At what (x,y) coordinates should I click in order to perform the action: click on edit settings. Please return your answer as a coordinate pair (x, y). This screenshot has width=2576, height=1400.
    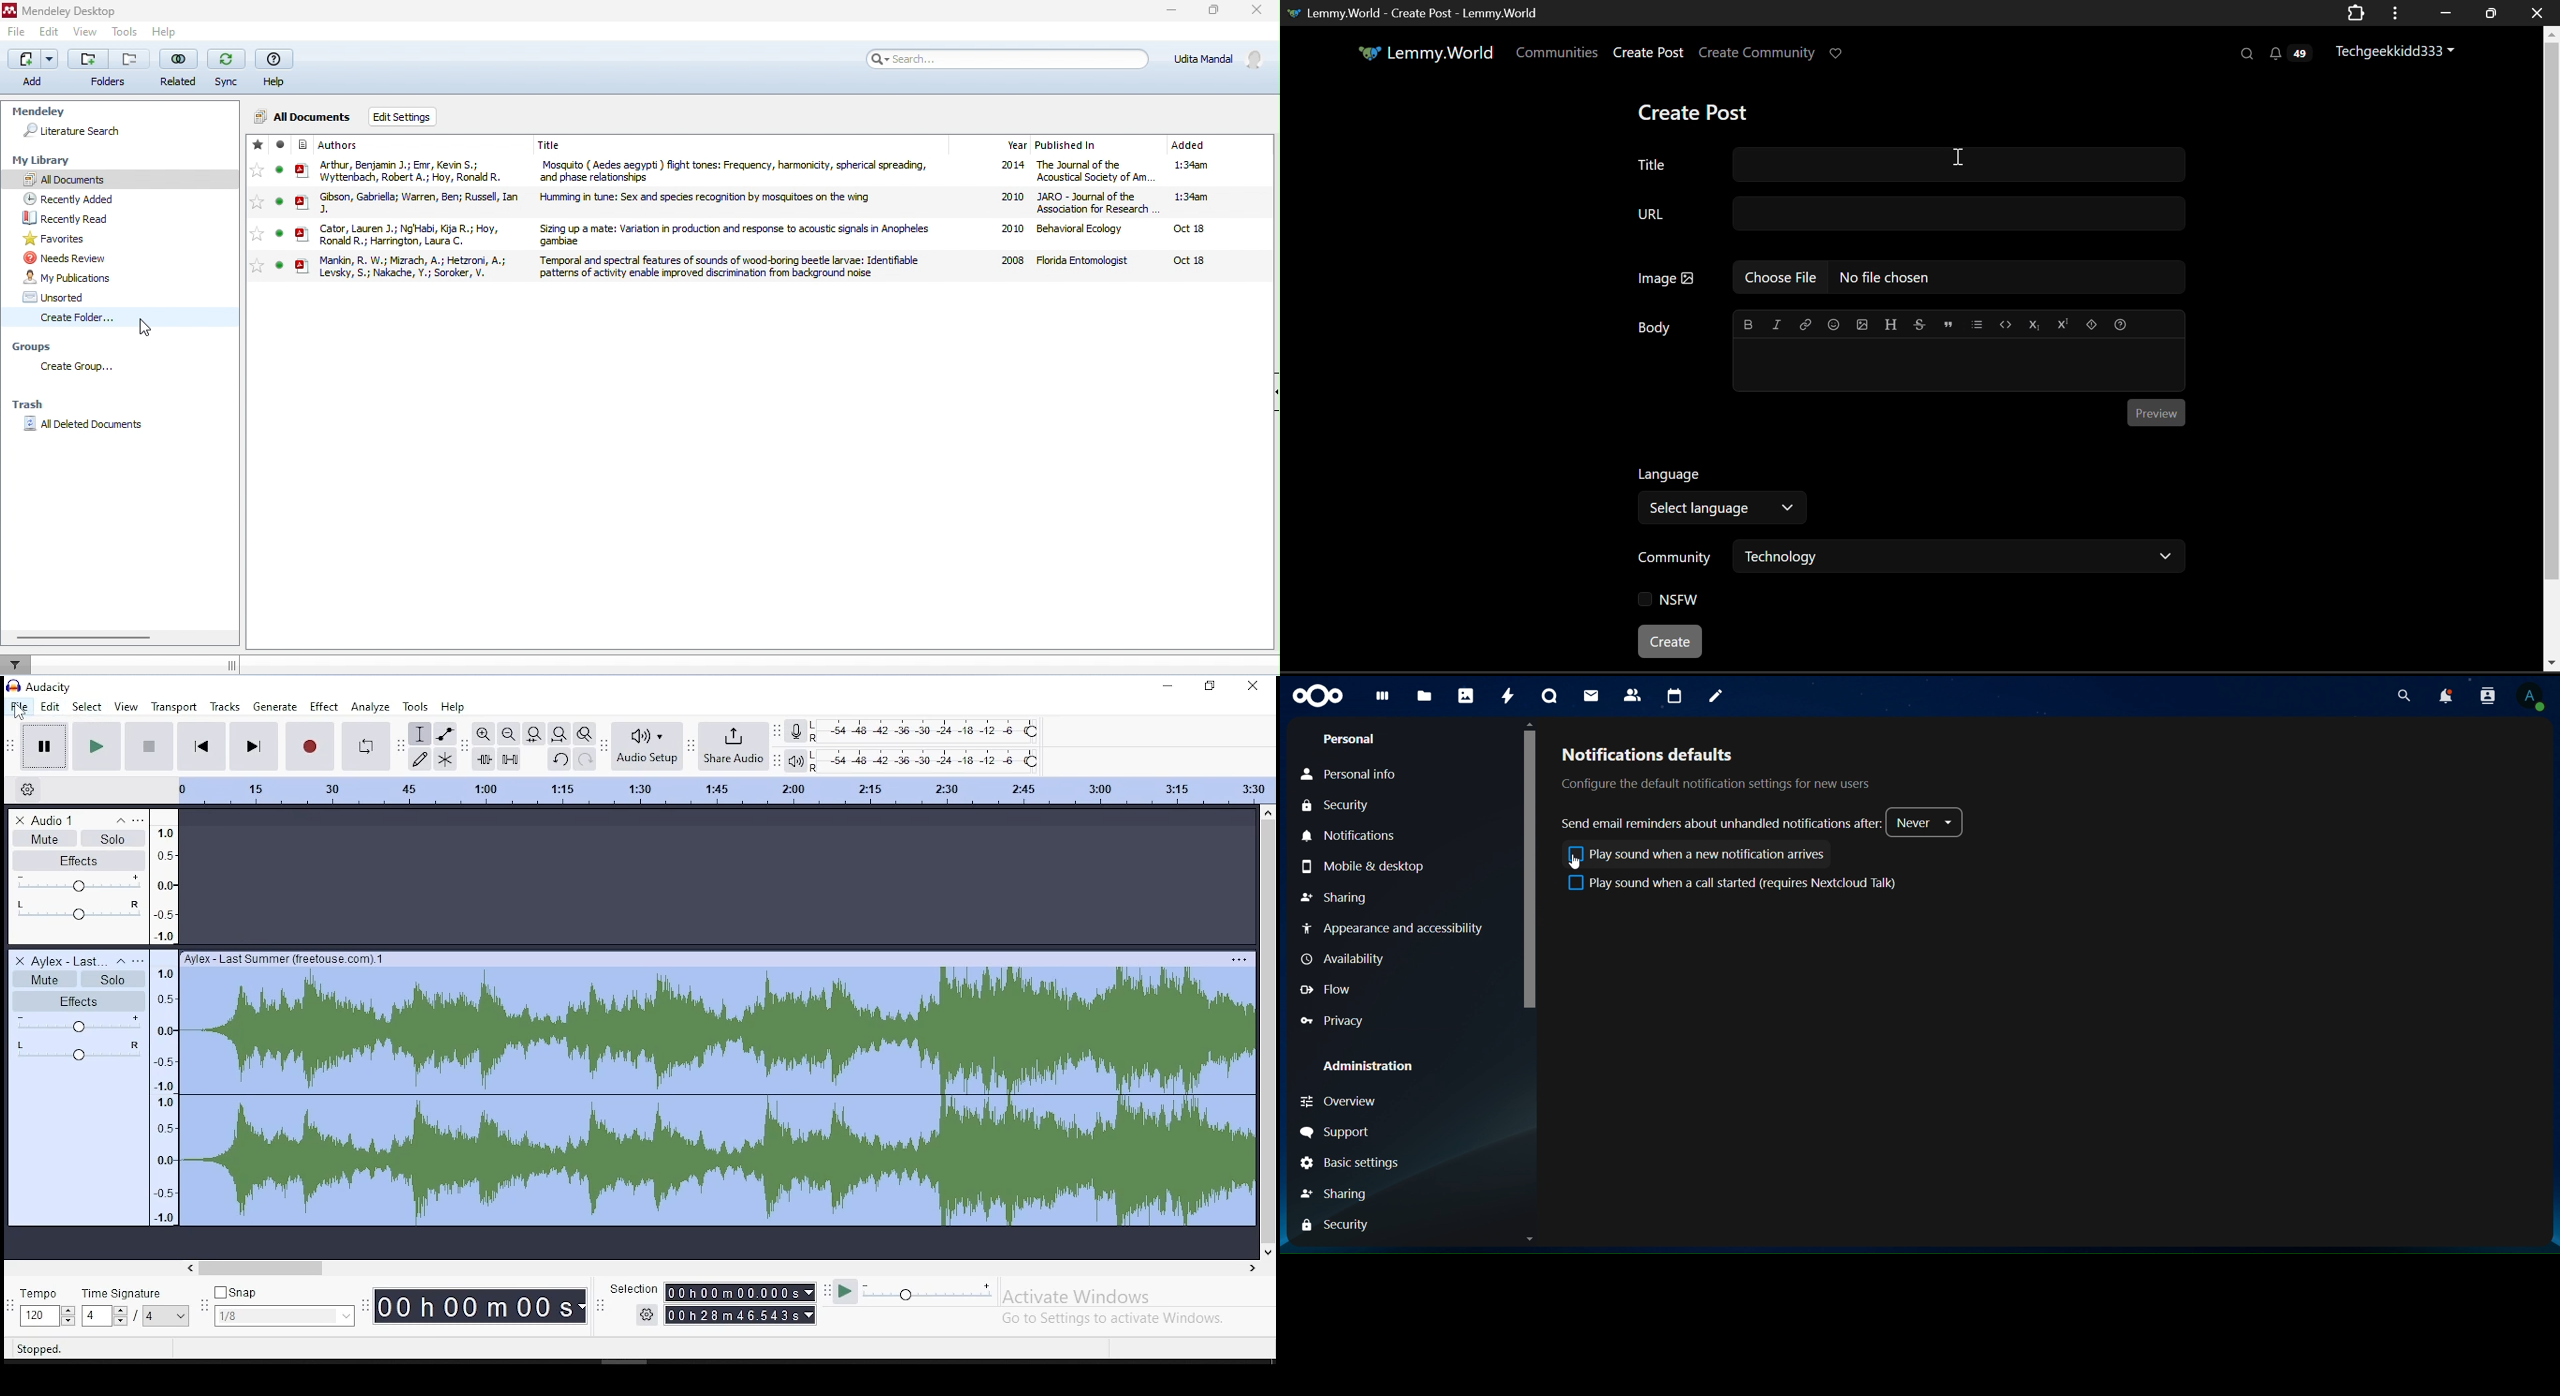
    Looking at the image, I should click on (402, 115).